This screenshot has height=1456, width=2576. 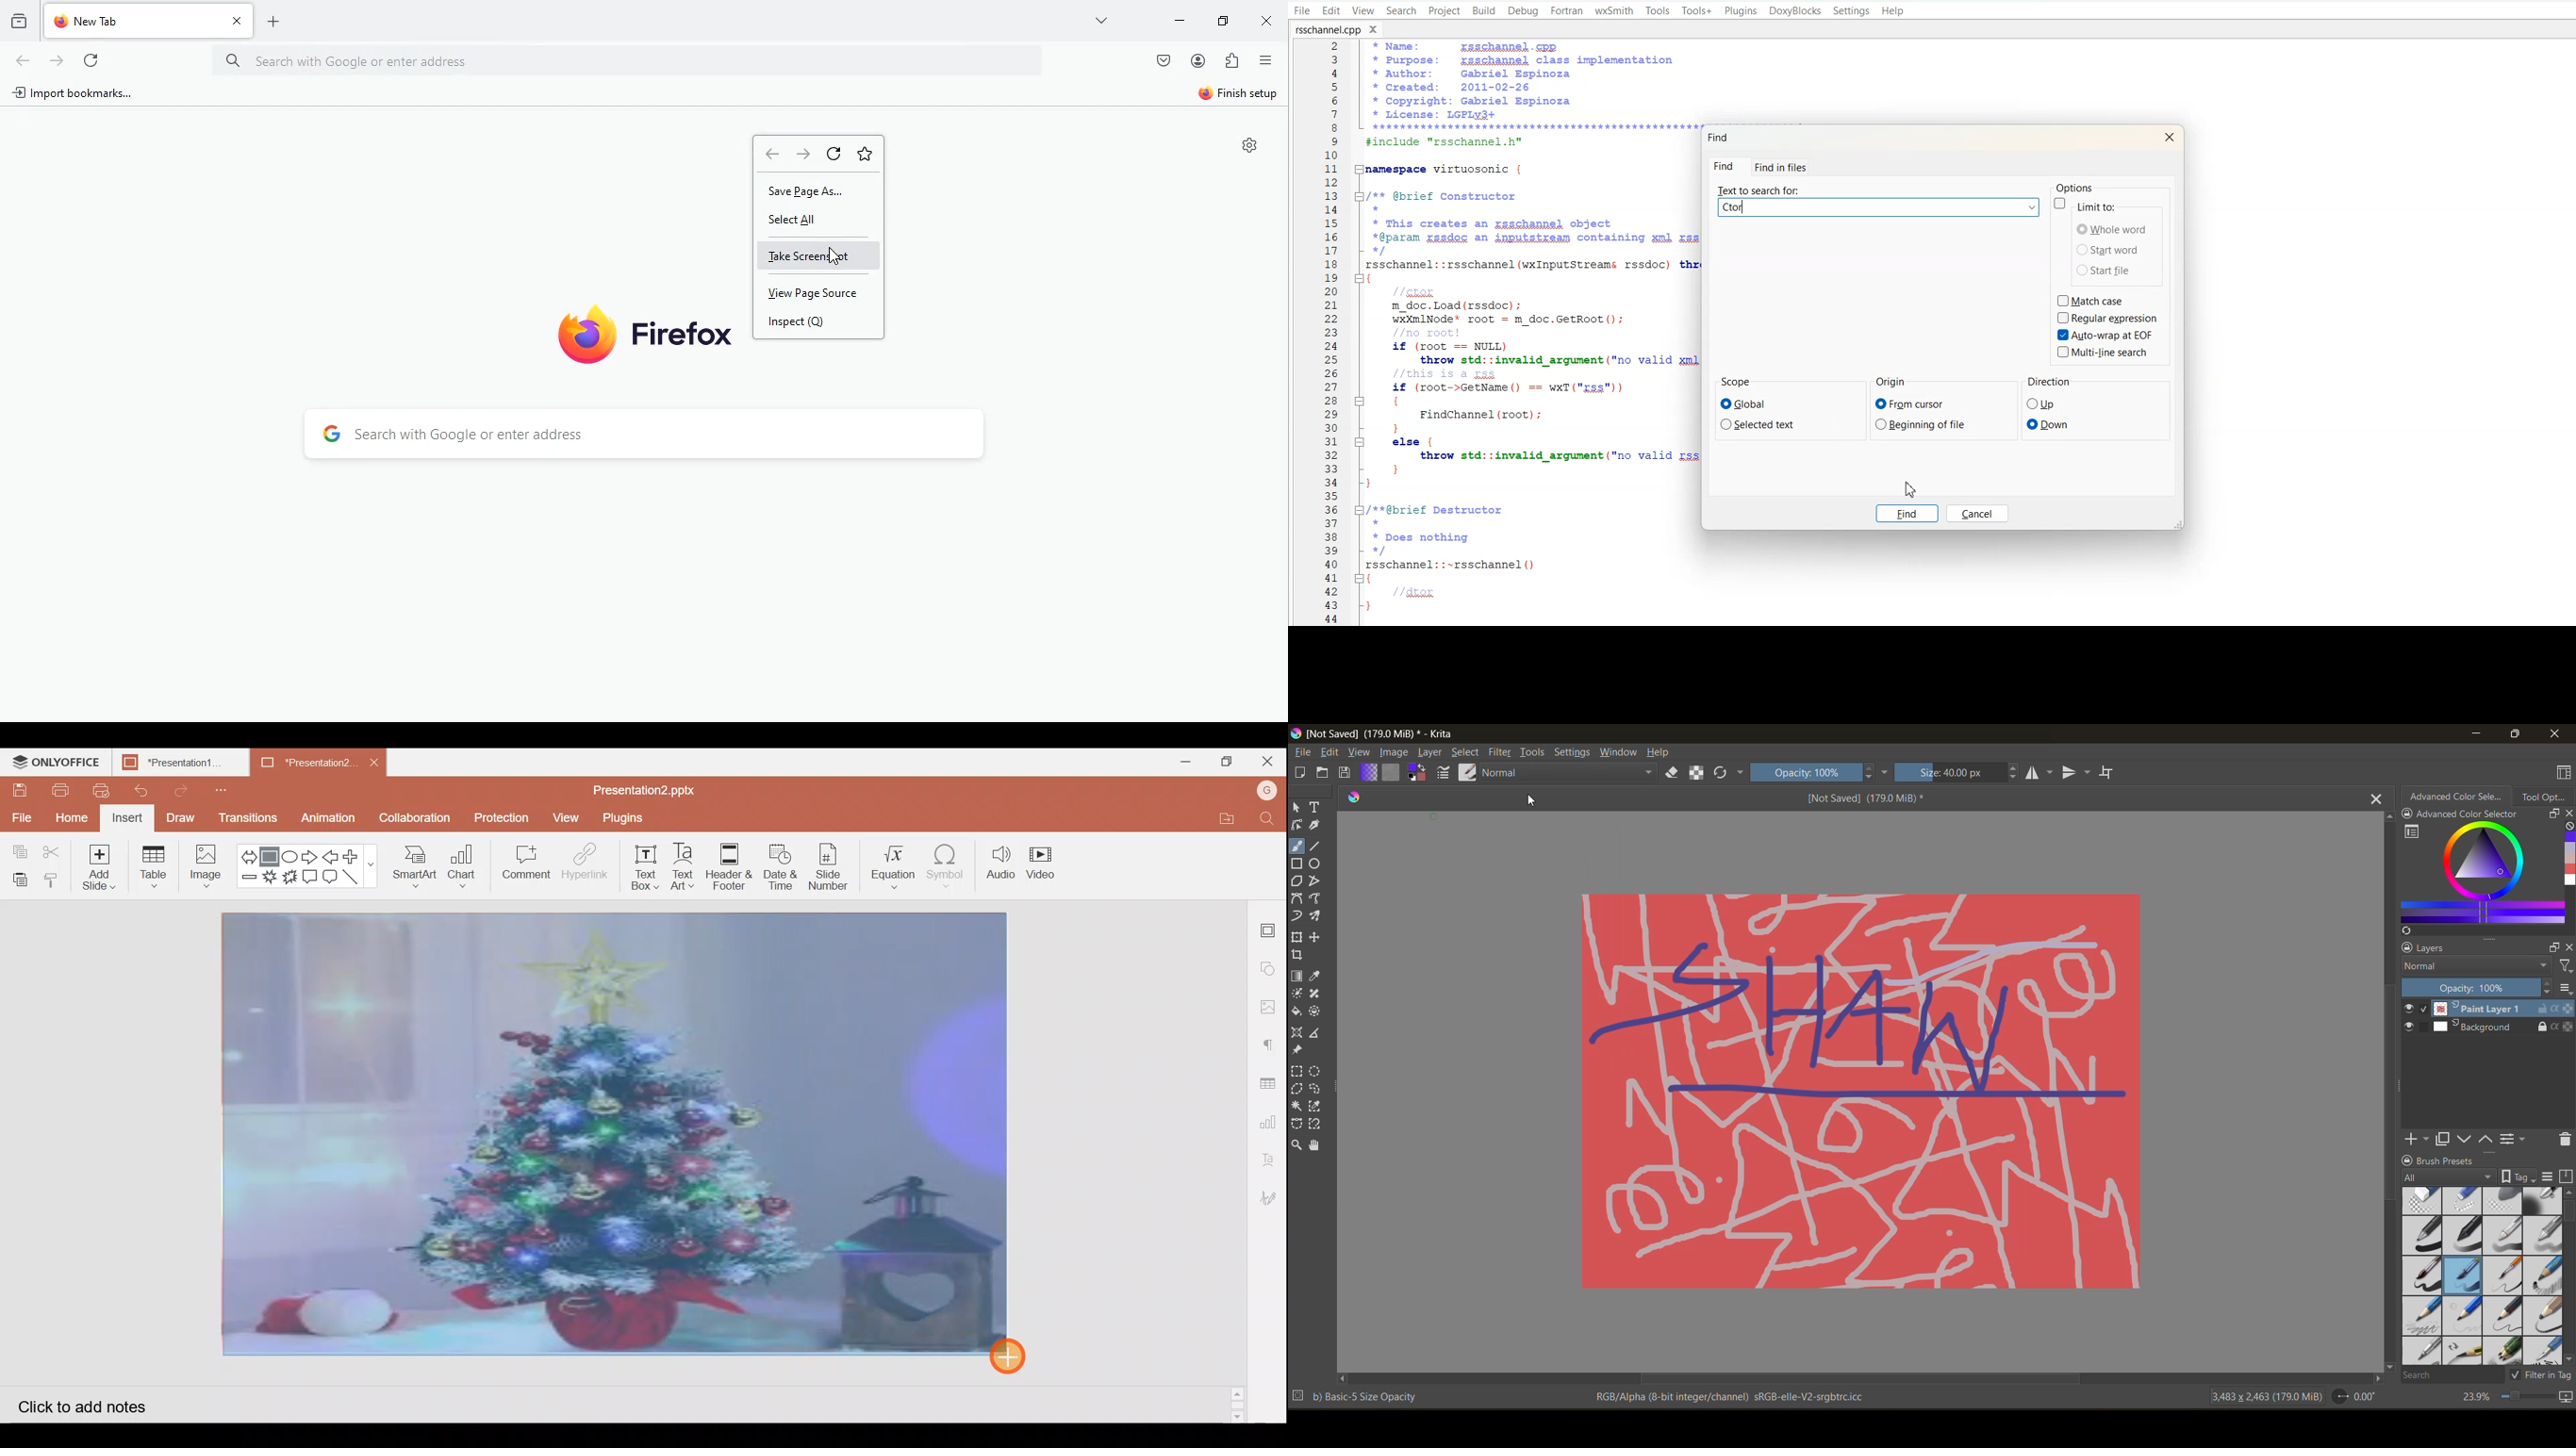 I want to click on Table, so click(x=157, y=865).